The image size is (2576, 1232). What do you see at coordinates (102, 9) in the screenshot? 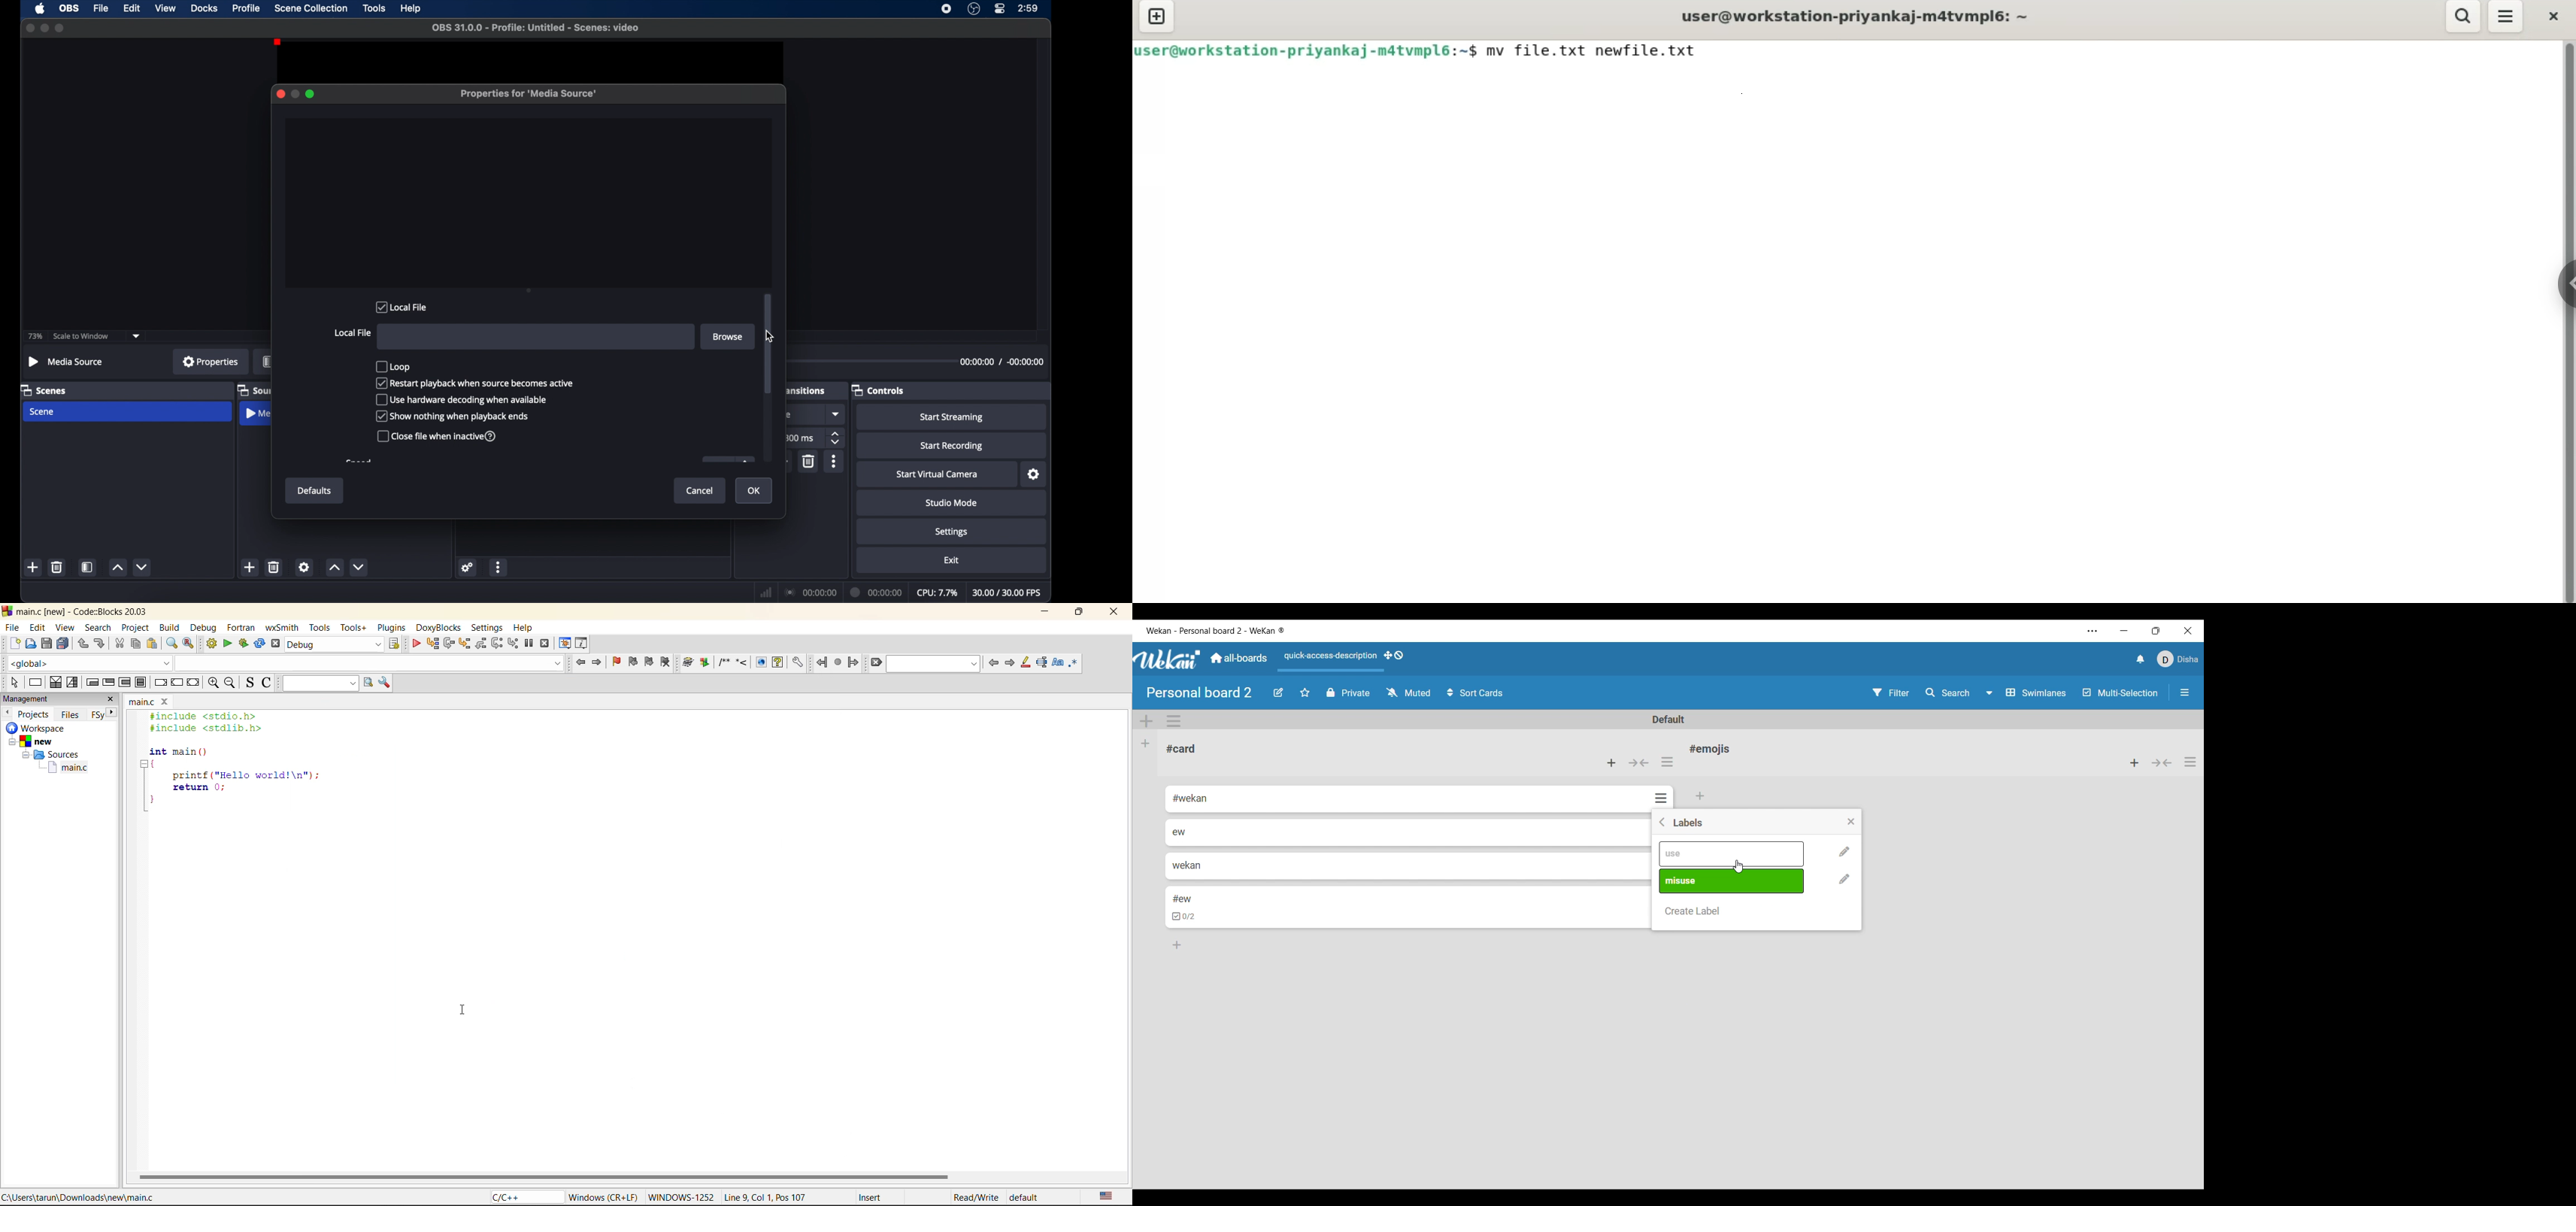
I see `file` at bounding box center [102, 9].